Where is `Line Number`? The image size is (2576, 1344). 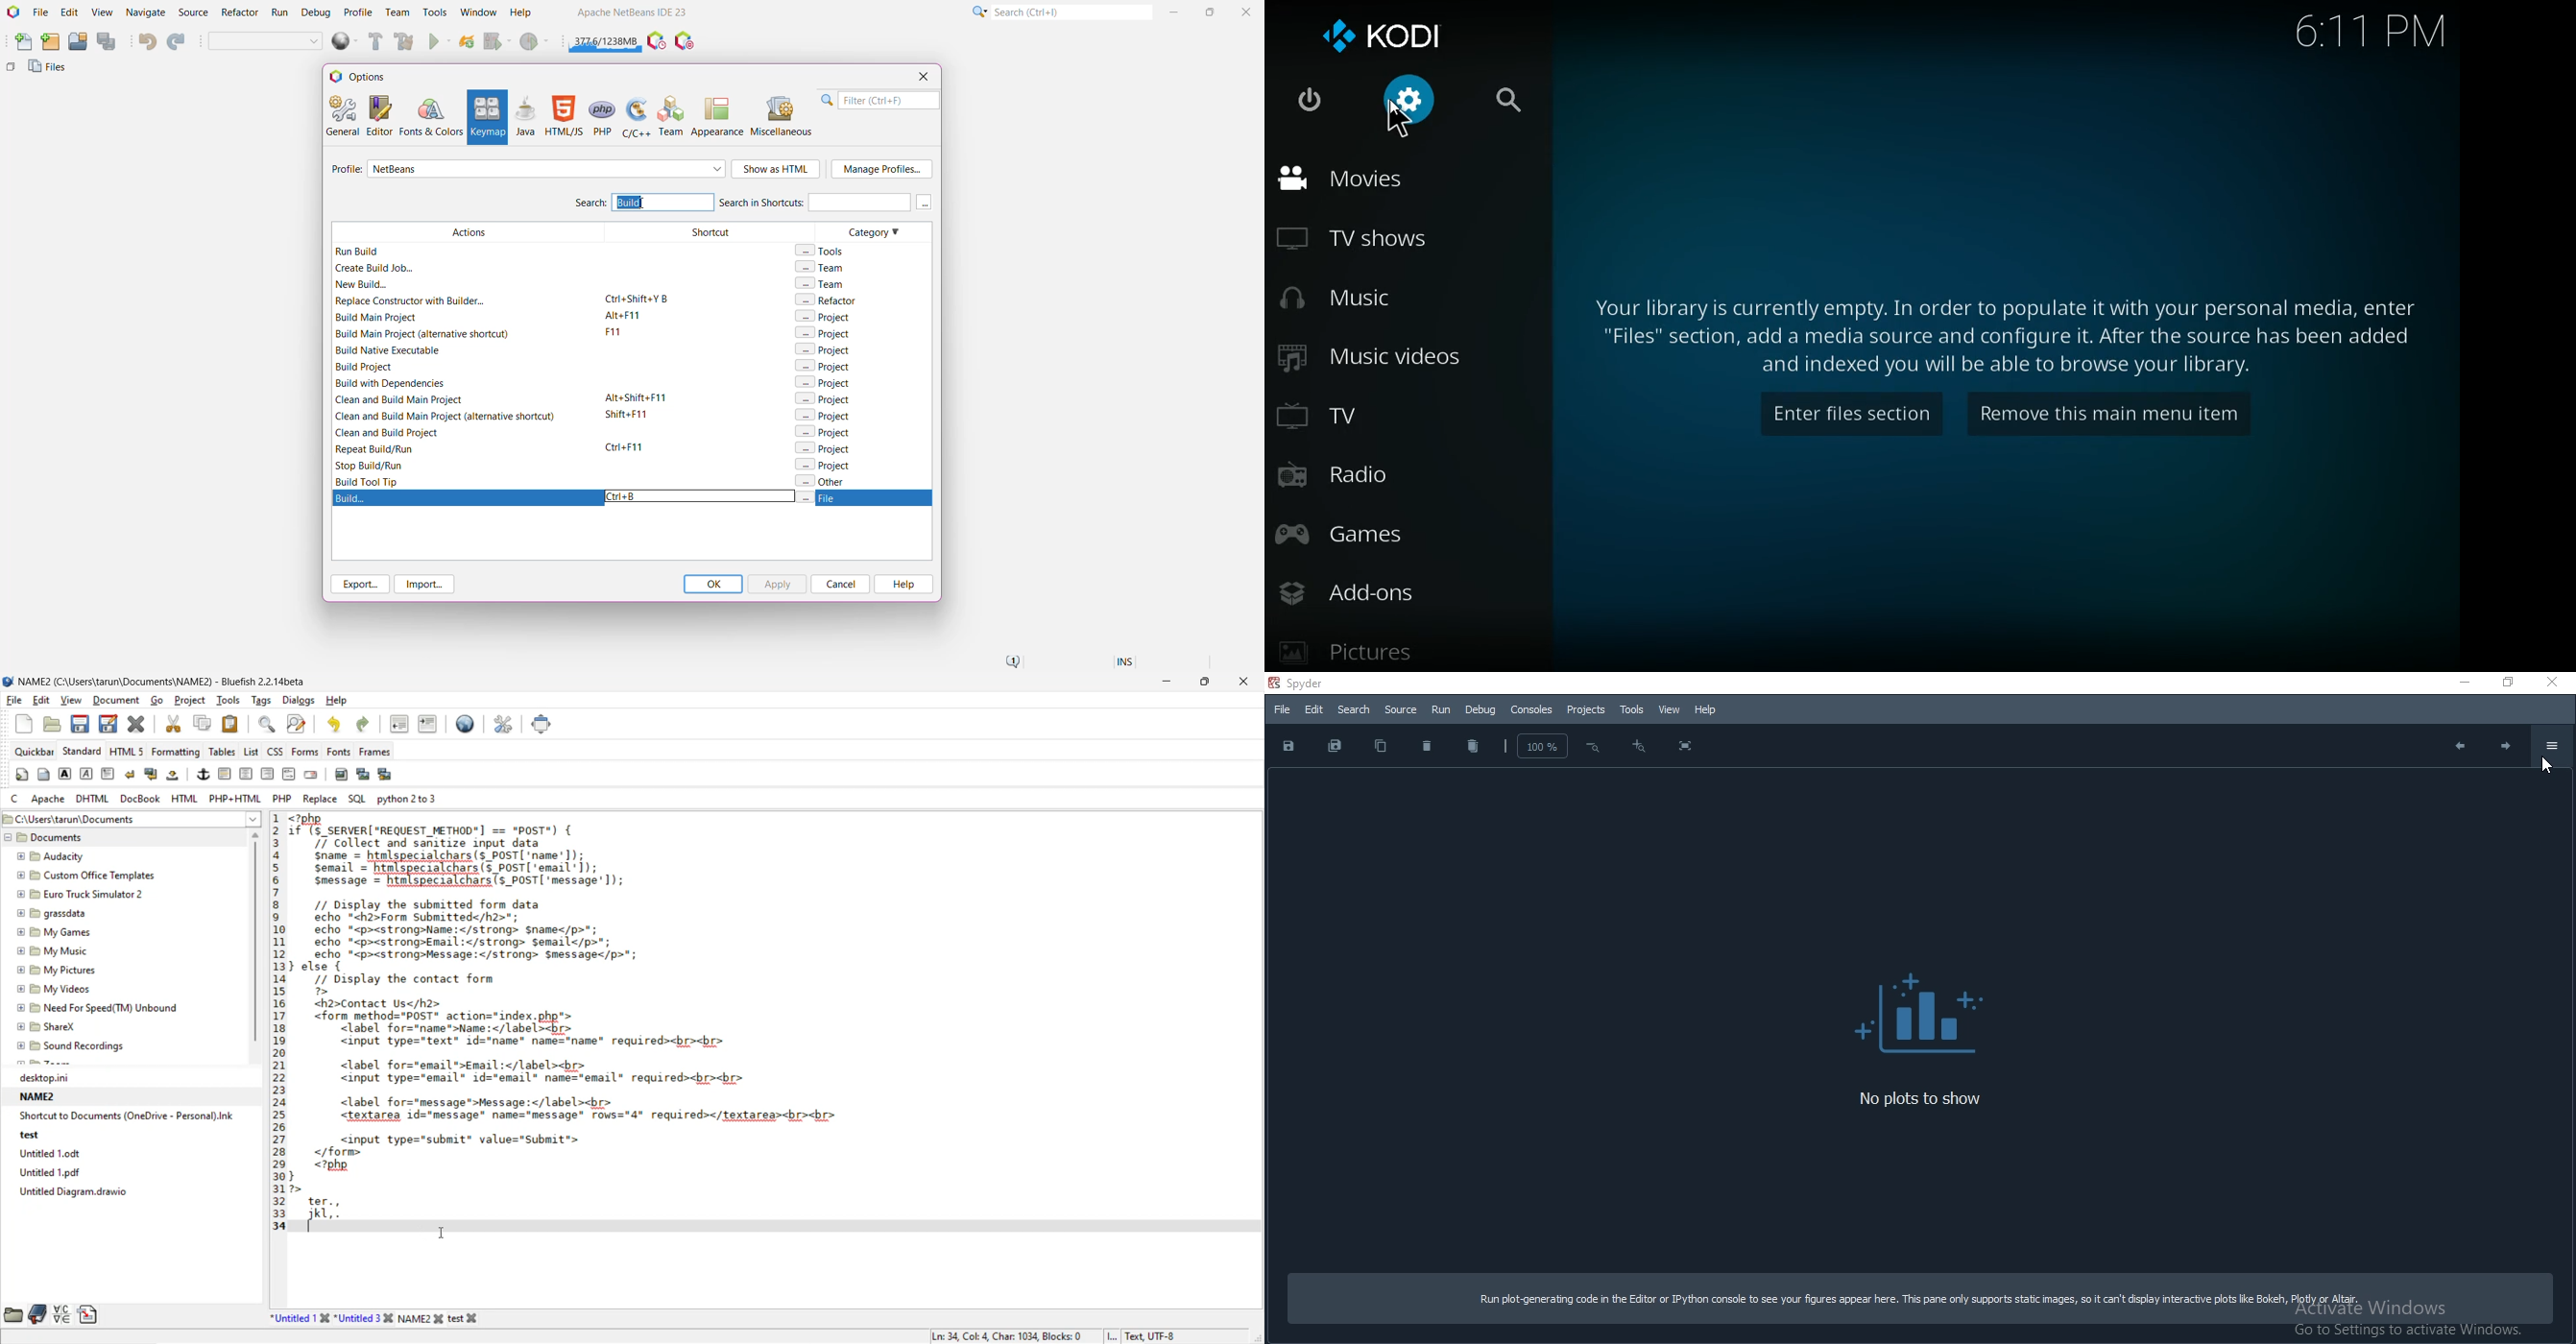 Line Number is located at coordinates (277, 1022).